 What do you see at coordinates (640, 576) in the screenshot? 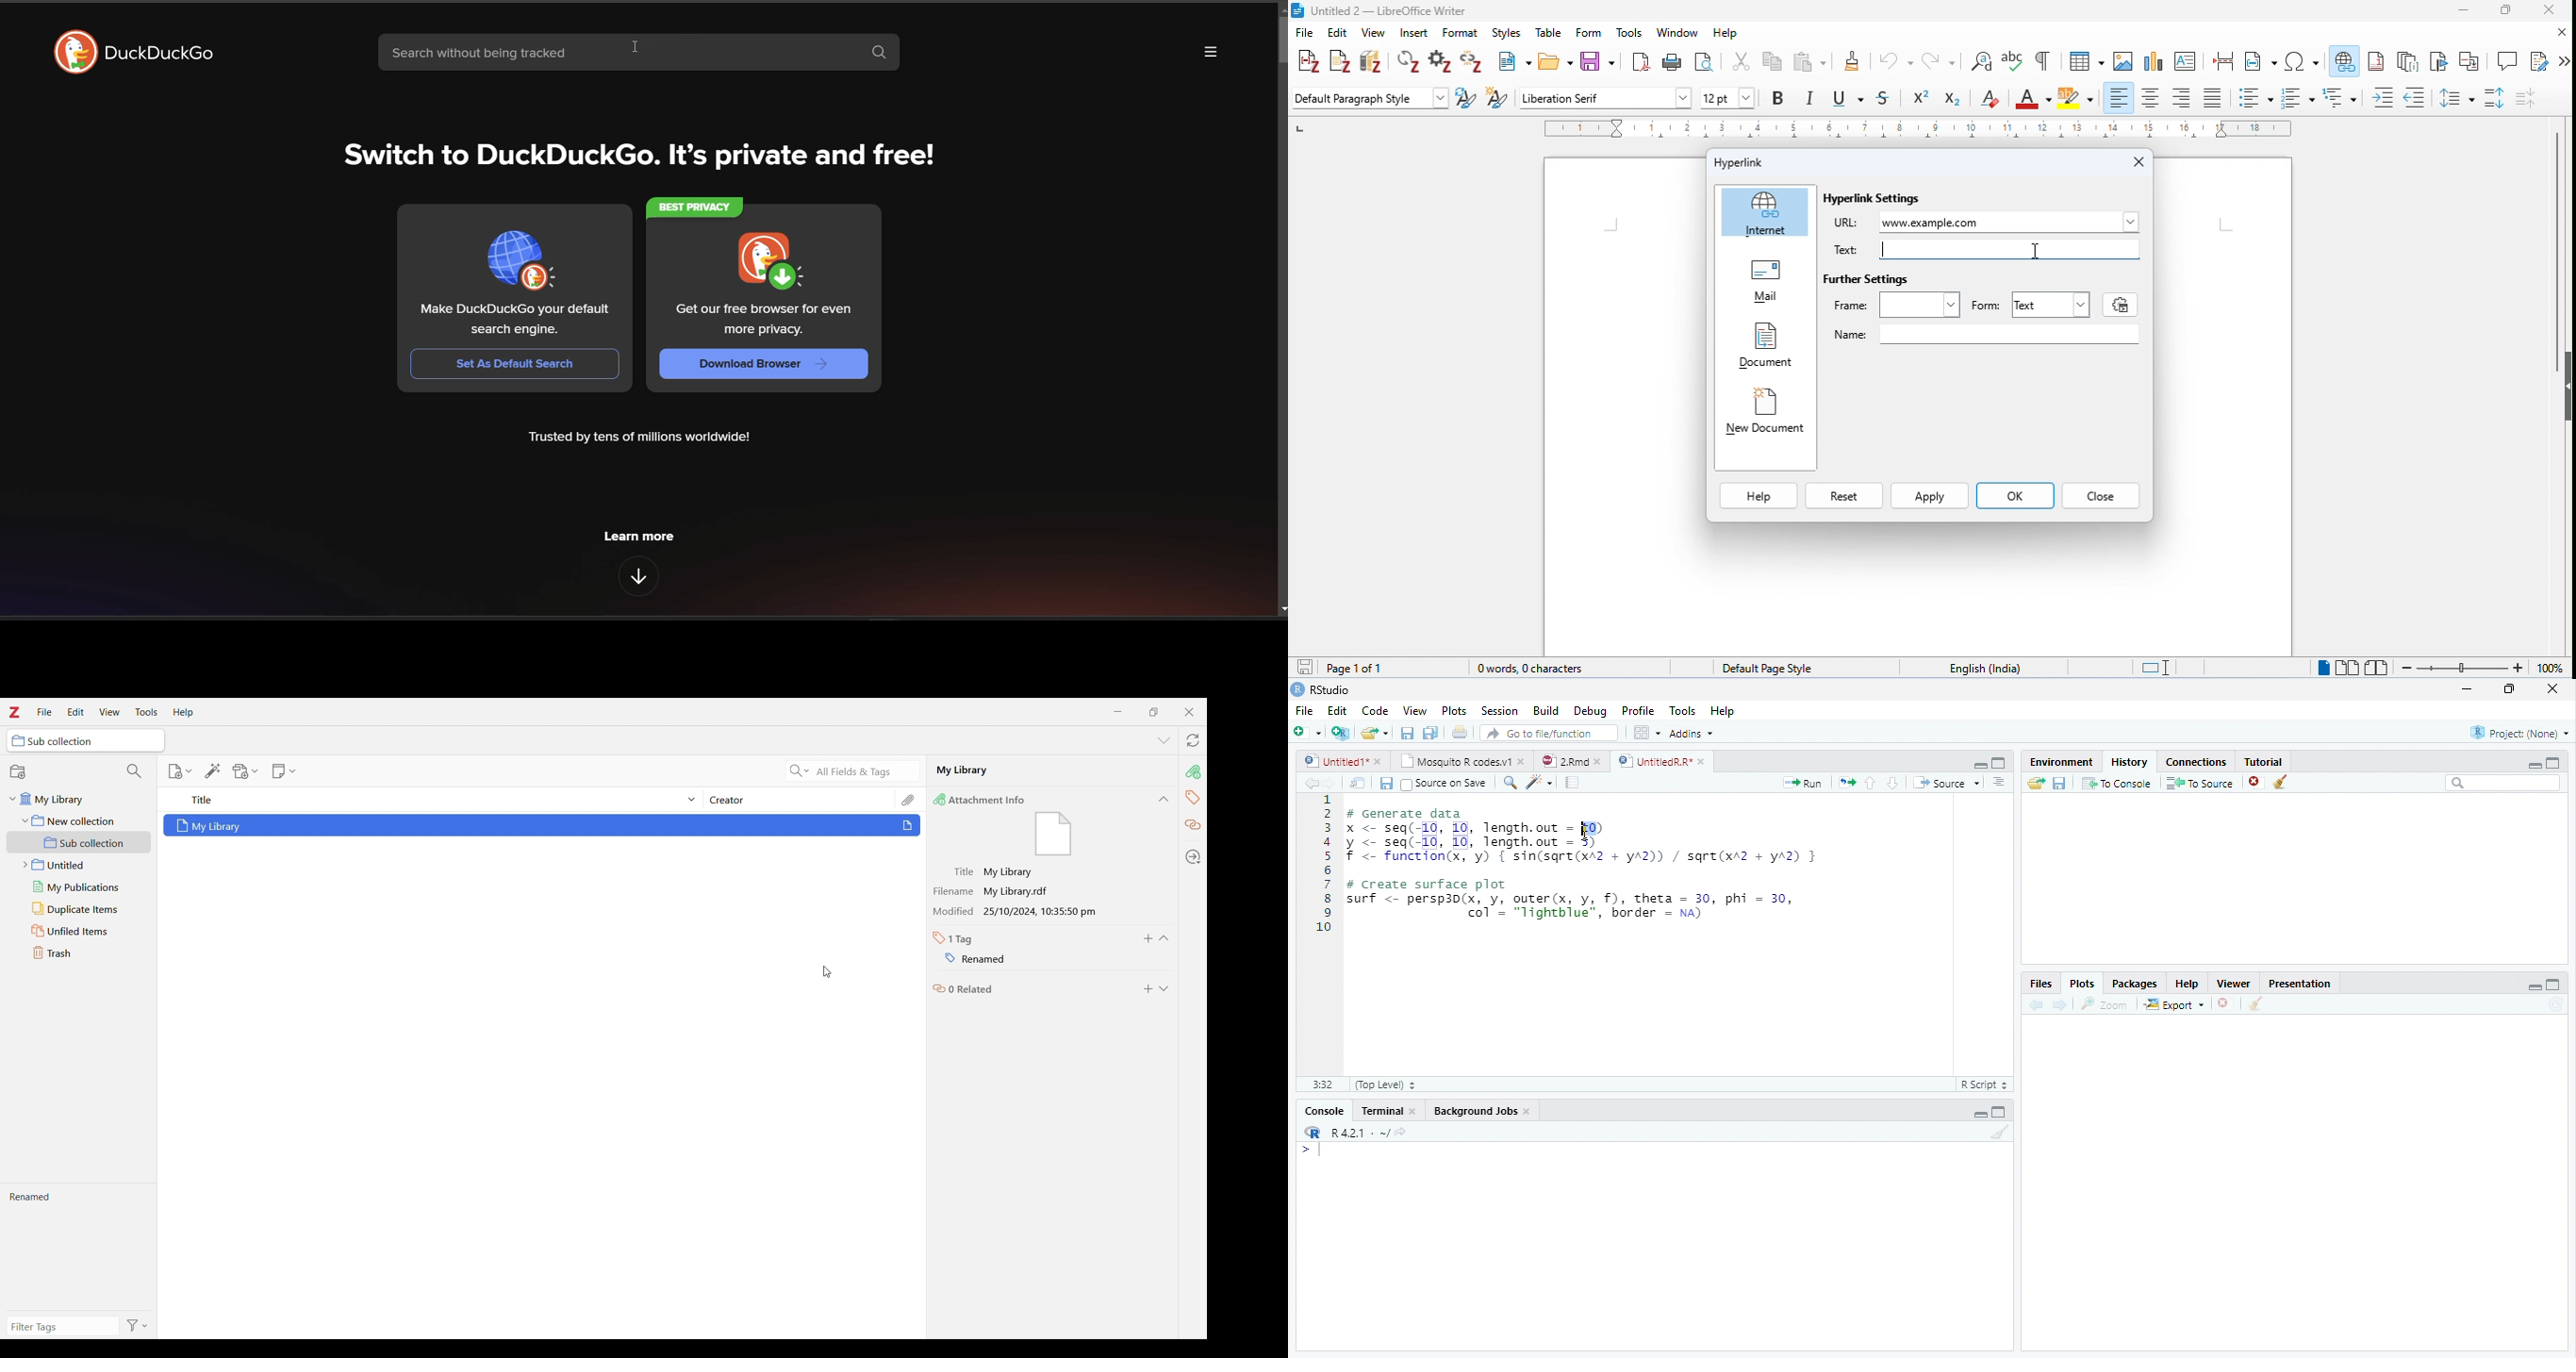
I see `features` at bounding box center [640, 576].